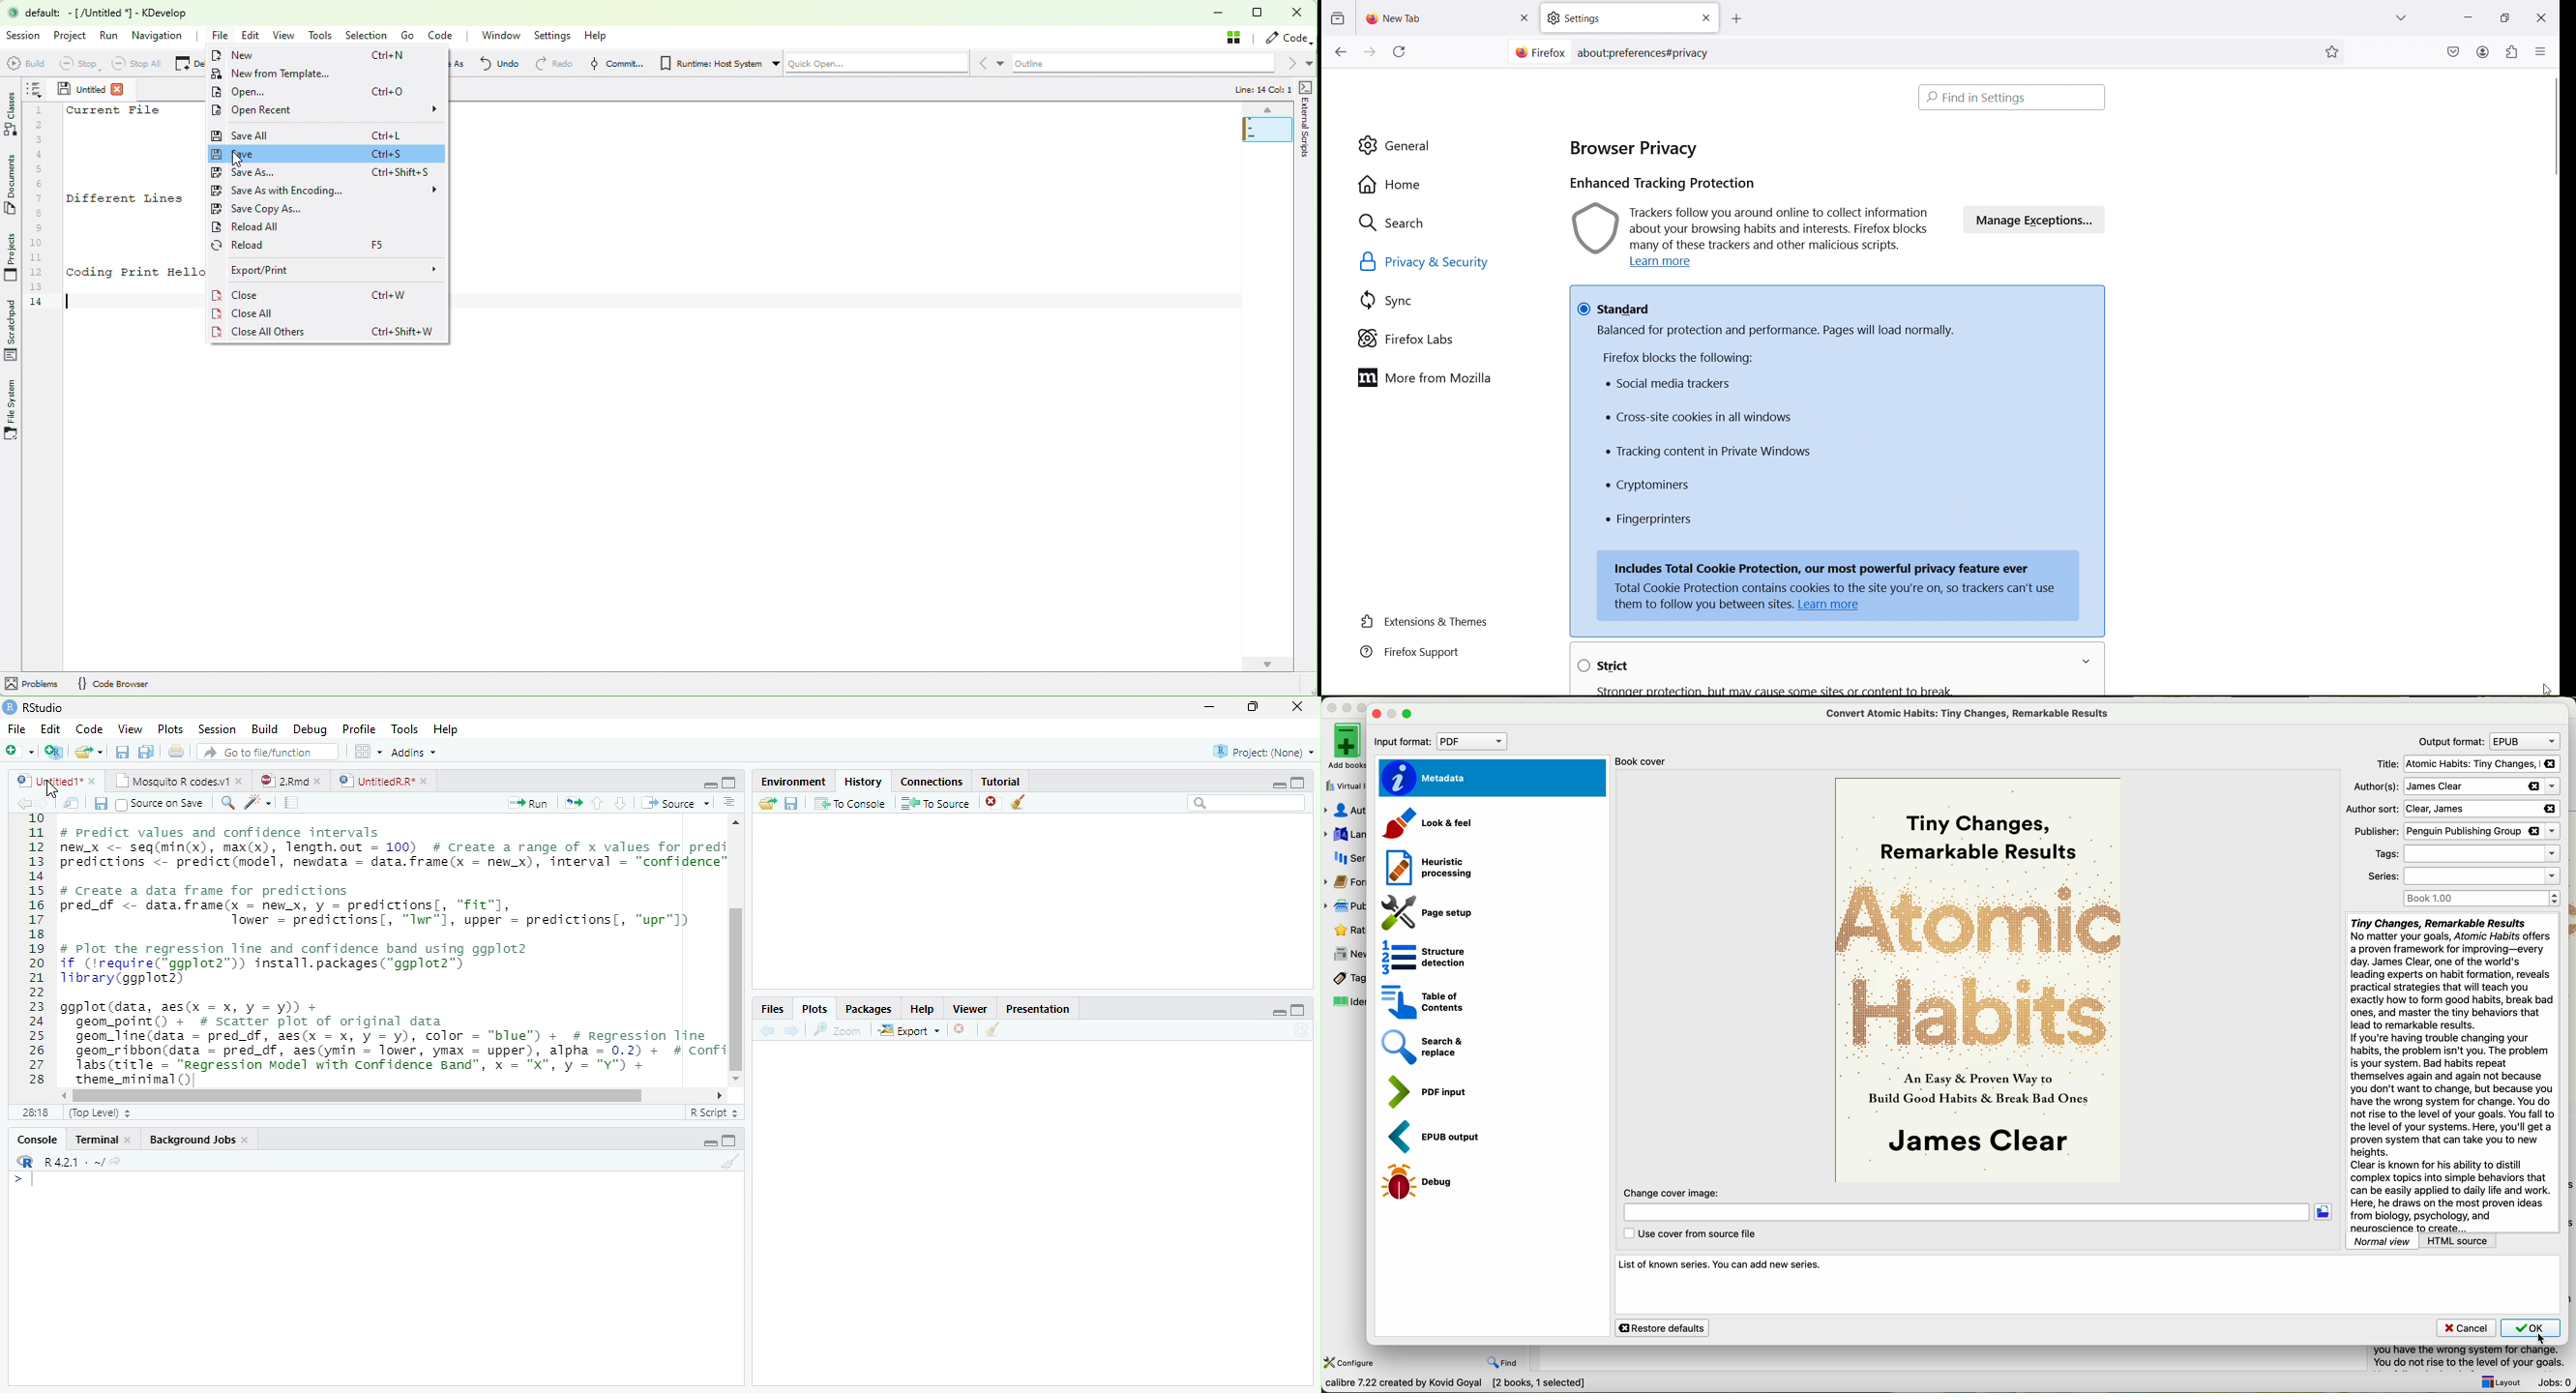 Image resolution: width=2576 pixels, height=1400 pixels. Describe the element at coordinates (1249, 803) in the screenshot. I see `Search` at that location.